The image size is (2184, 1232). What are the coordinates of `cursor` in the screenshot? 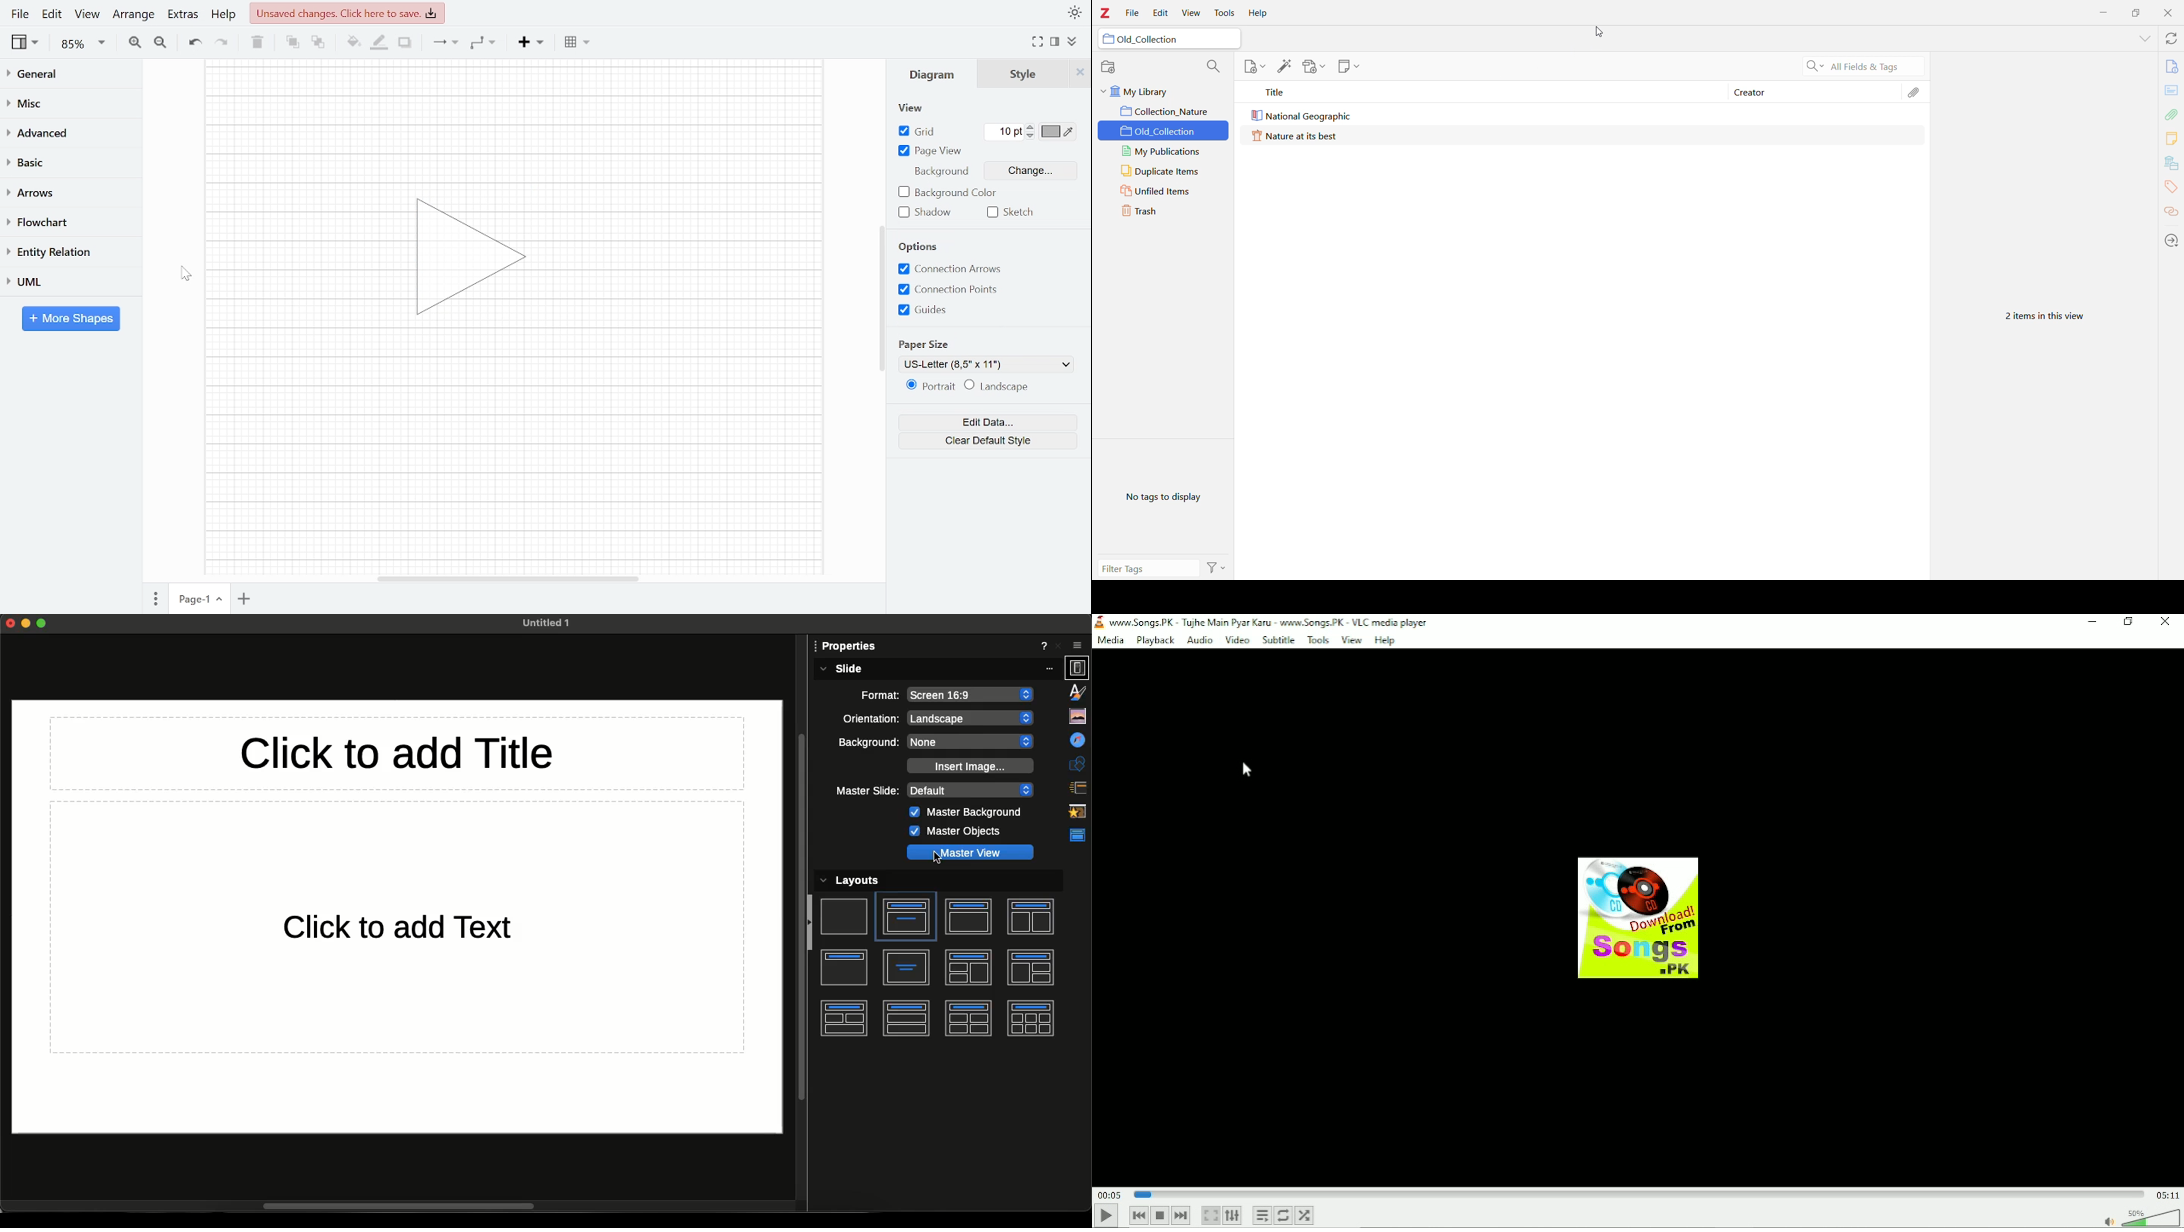 It's located at (186, 274).